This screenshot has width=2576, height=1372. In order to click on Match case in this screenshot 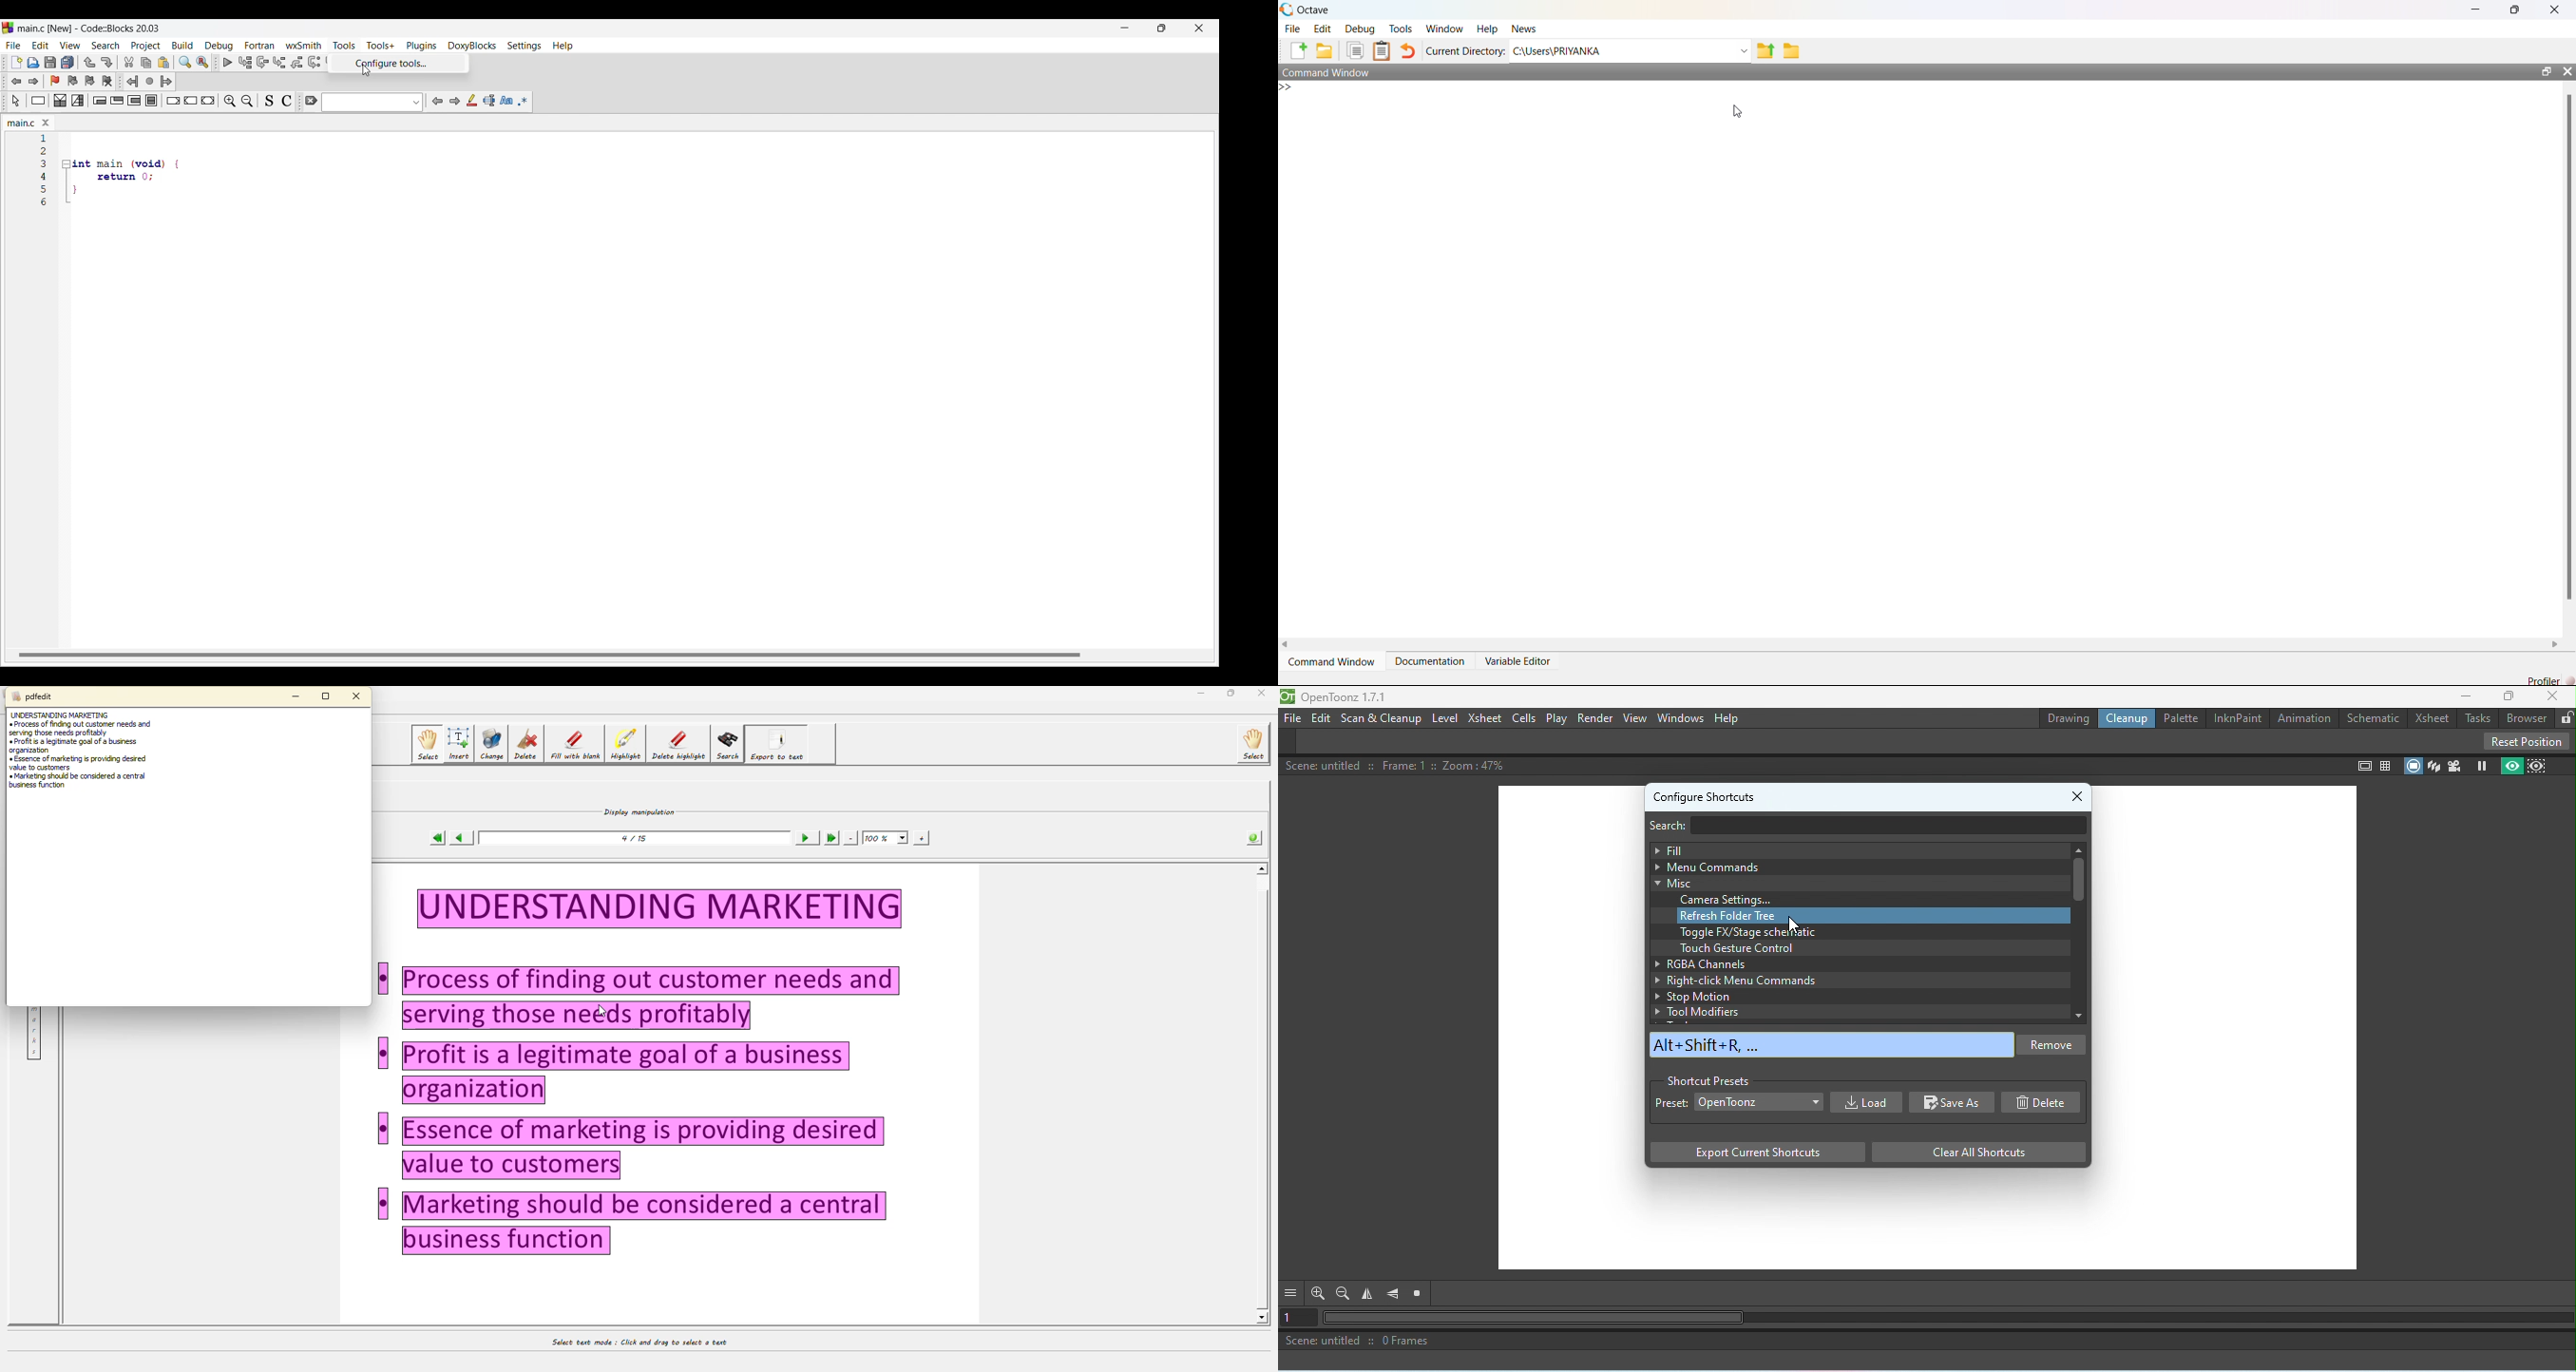, I will do `click(506, 100)`.